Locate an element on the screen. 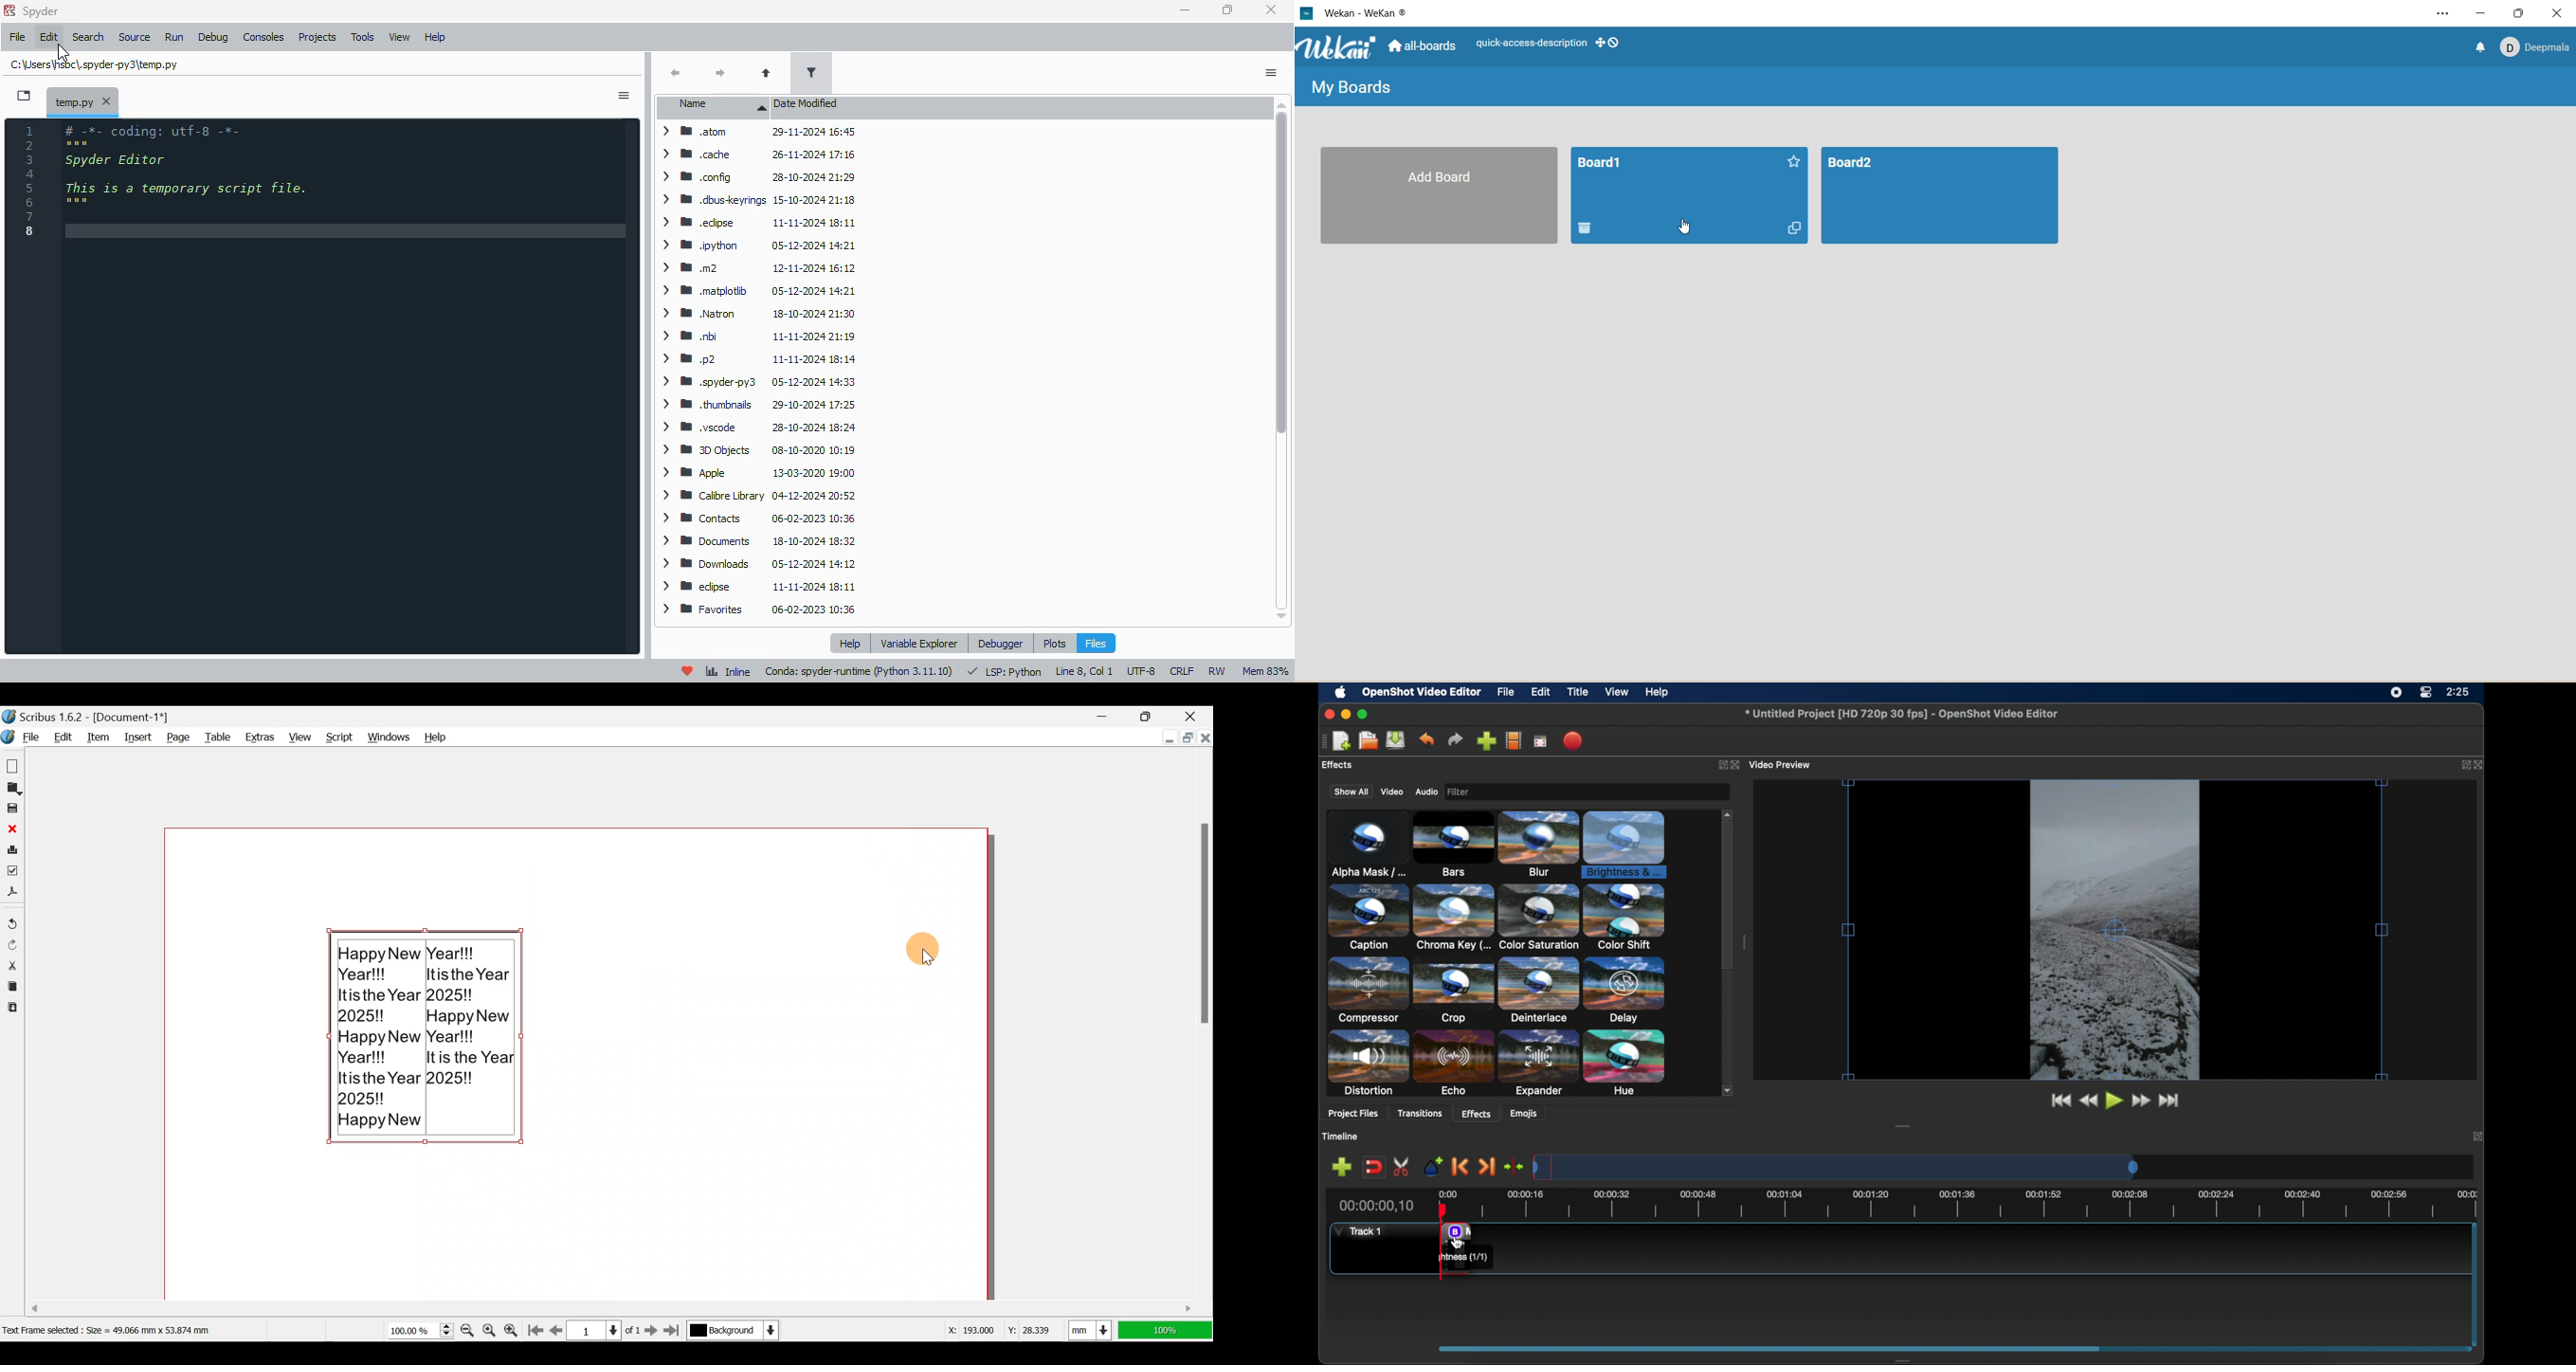  > WM .dbuskeyrings 15-10-2024 21:18 is located at coordinates (755, 198).